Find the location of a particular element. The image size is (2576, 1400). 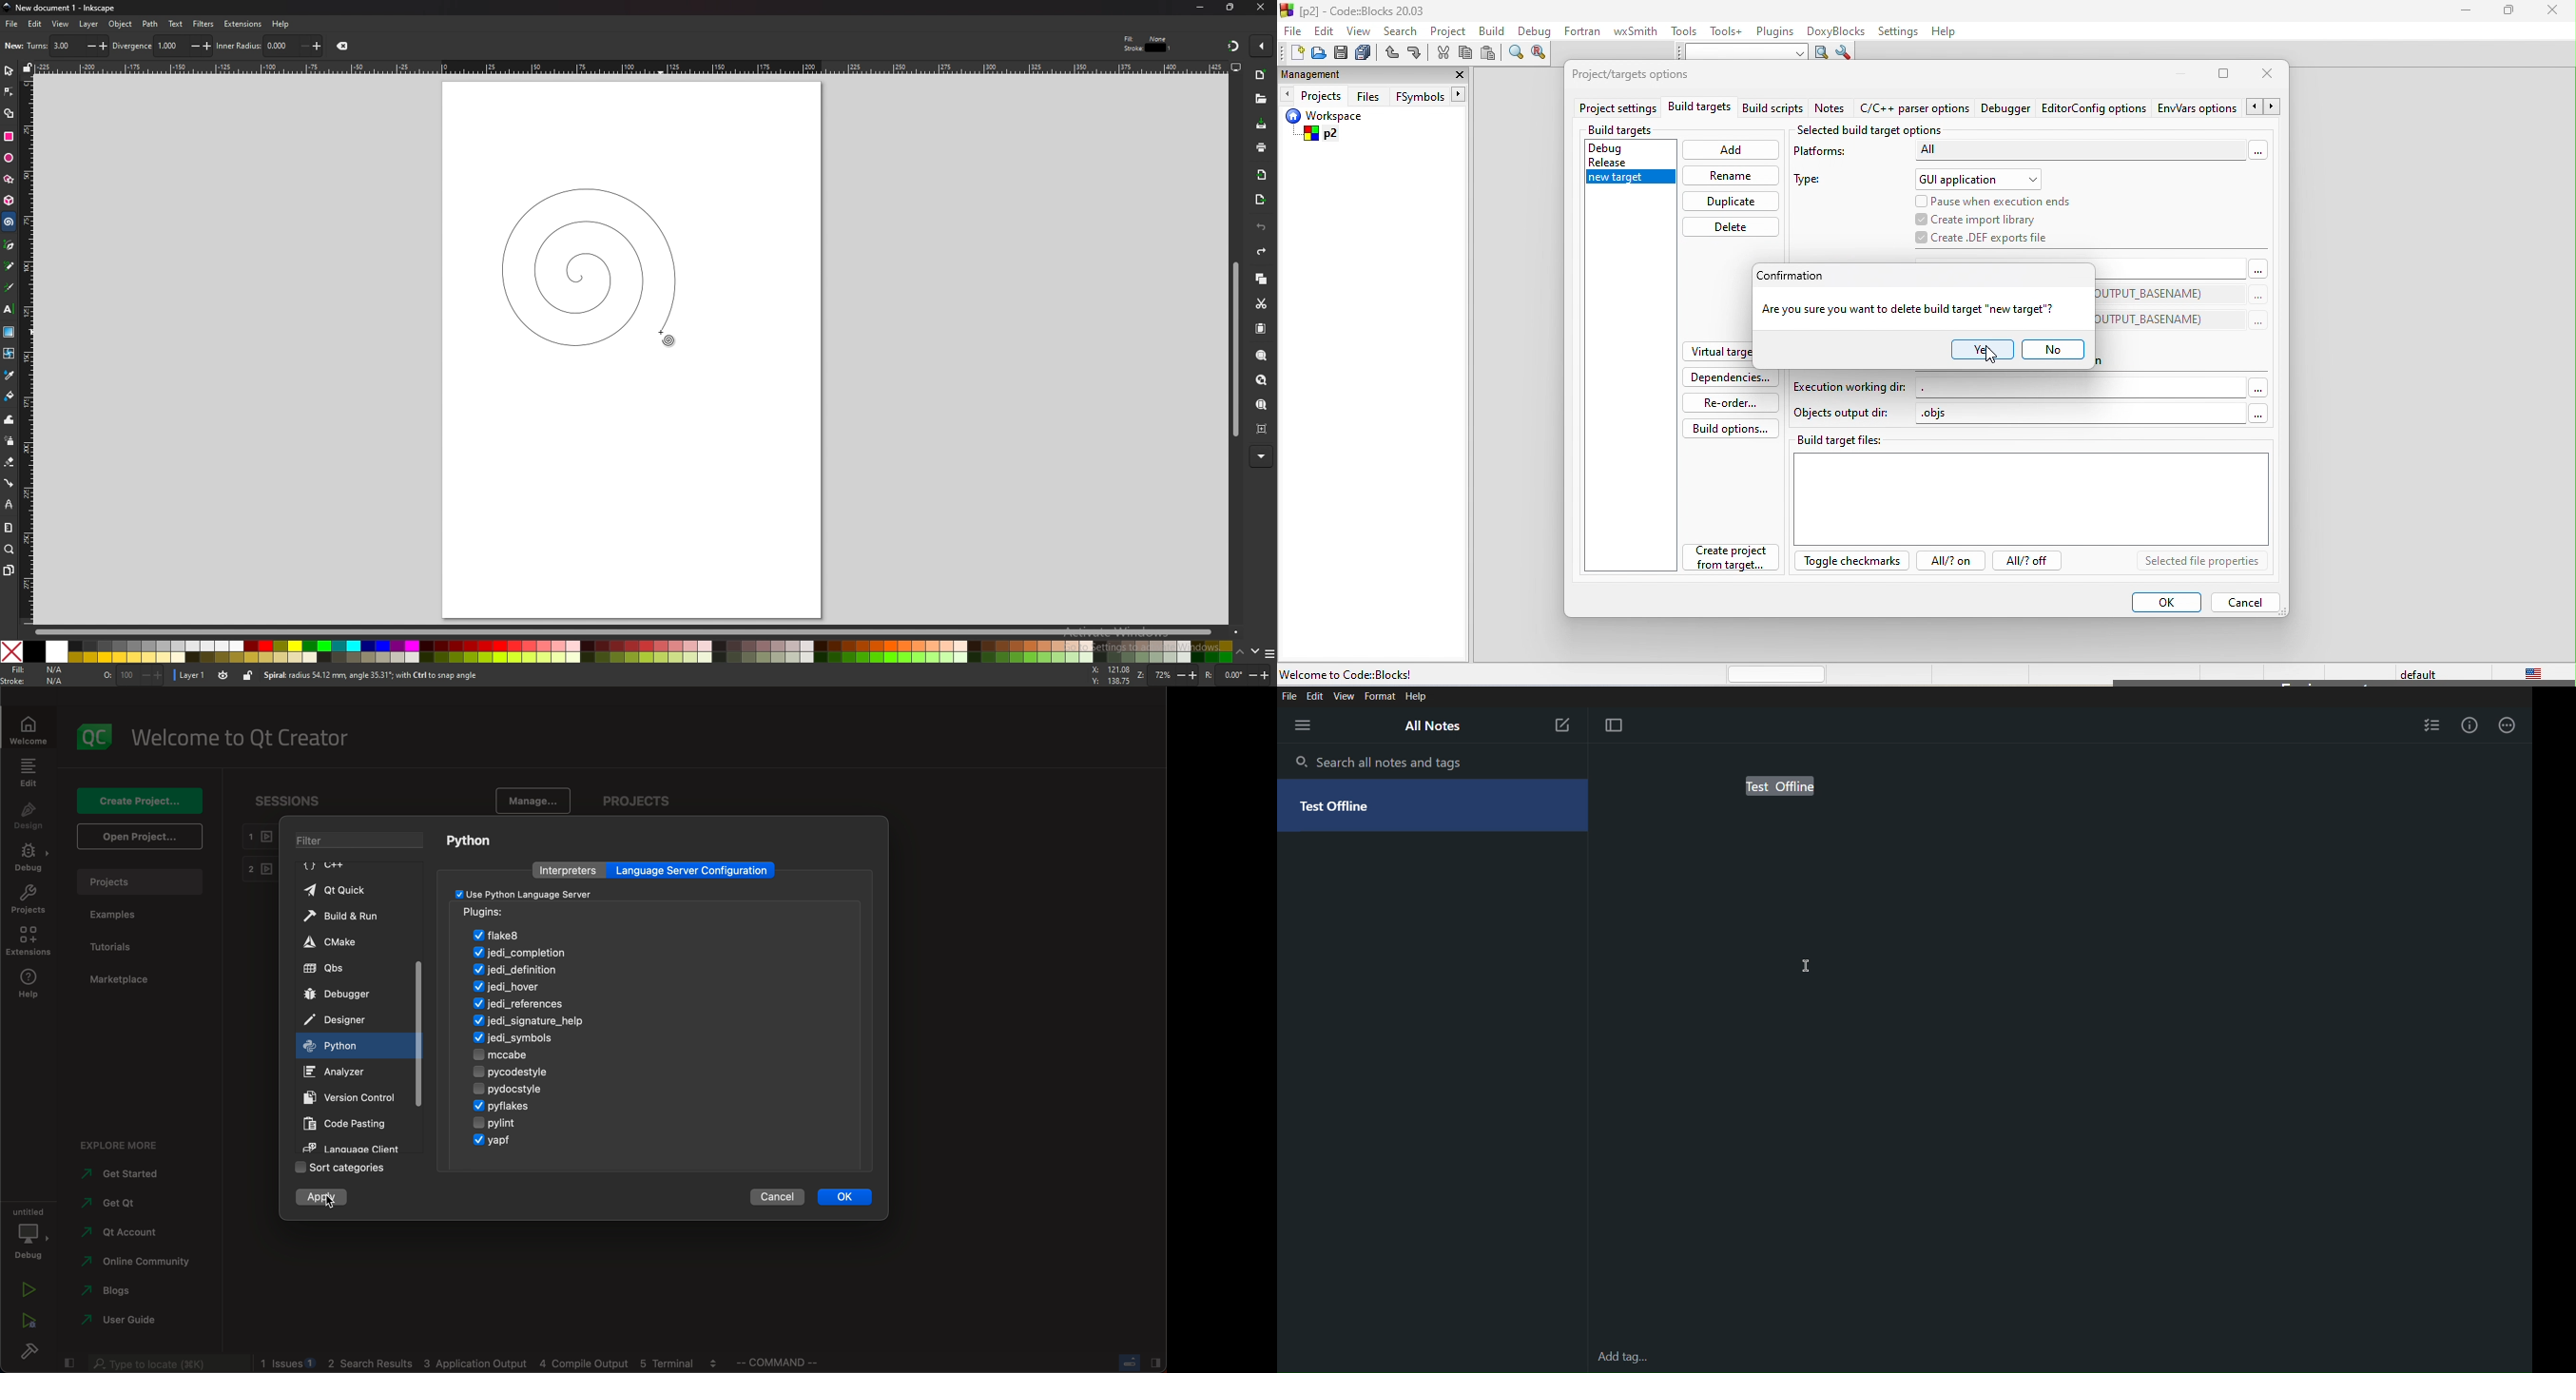

snapping is located at coordinates (1232, 46).